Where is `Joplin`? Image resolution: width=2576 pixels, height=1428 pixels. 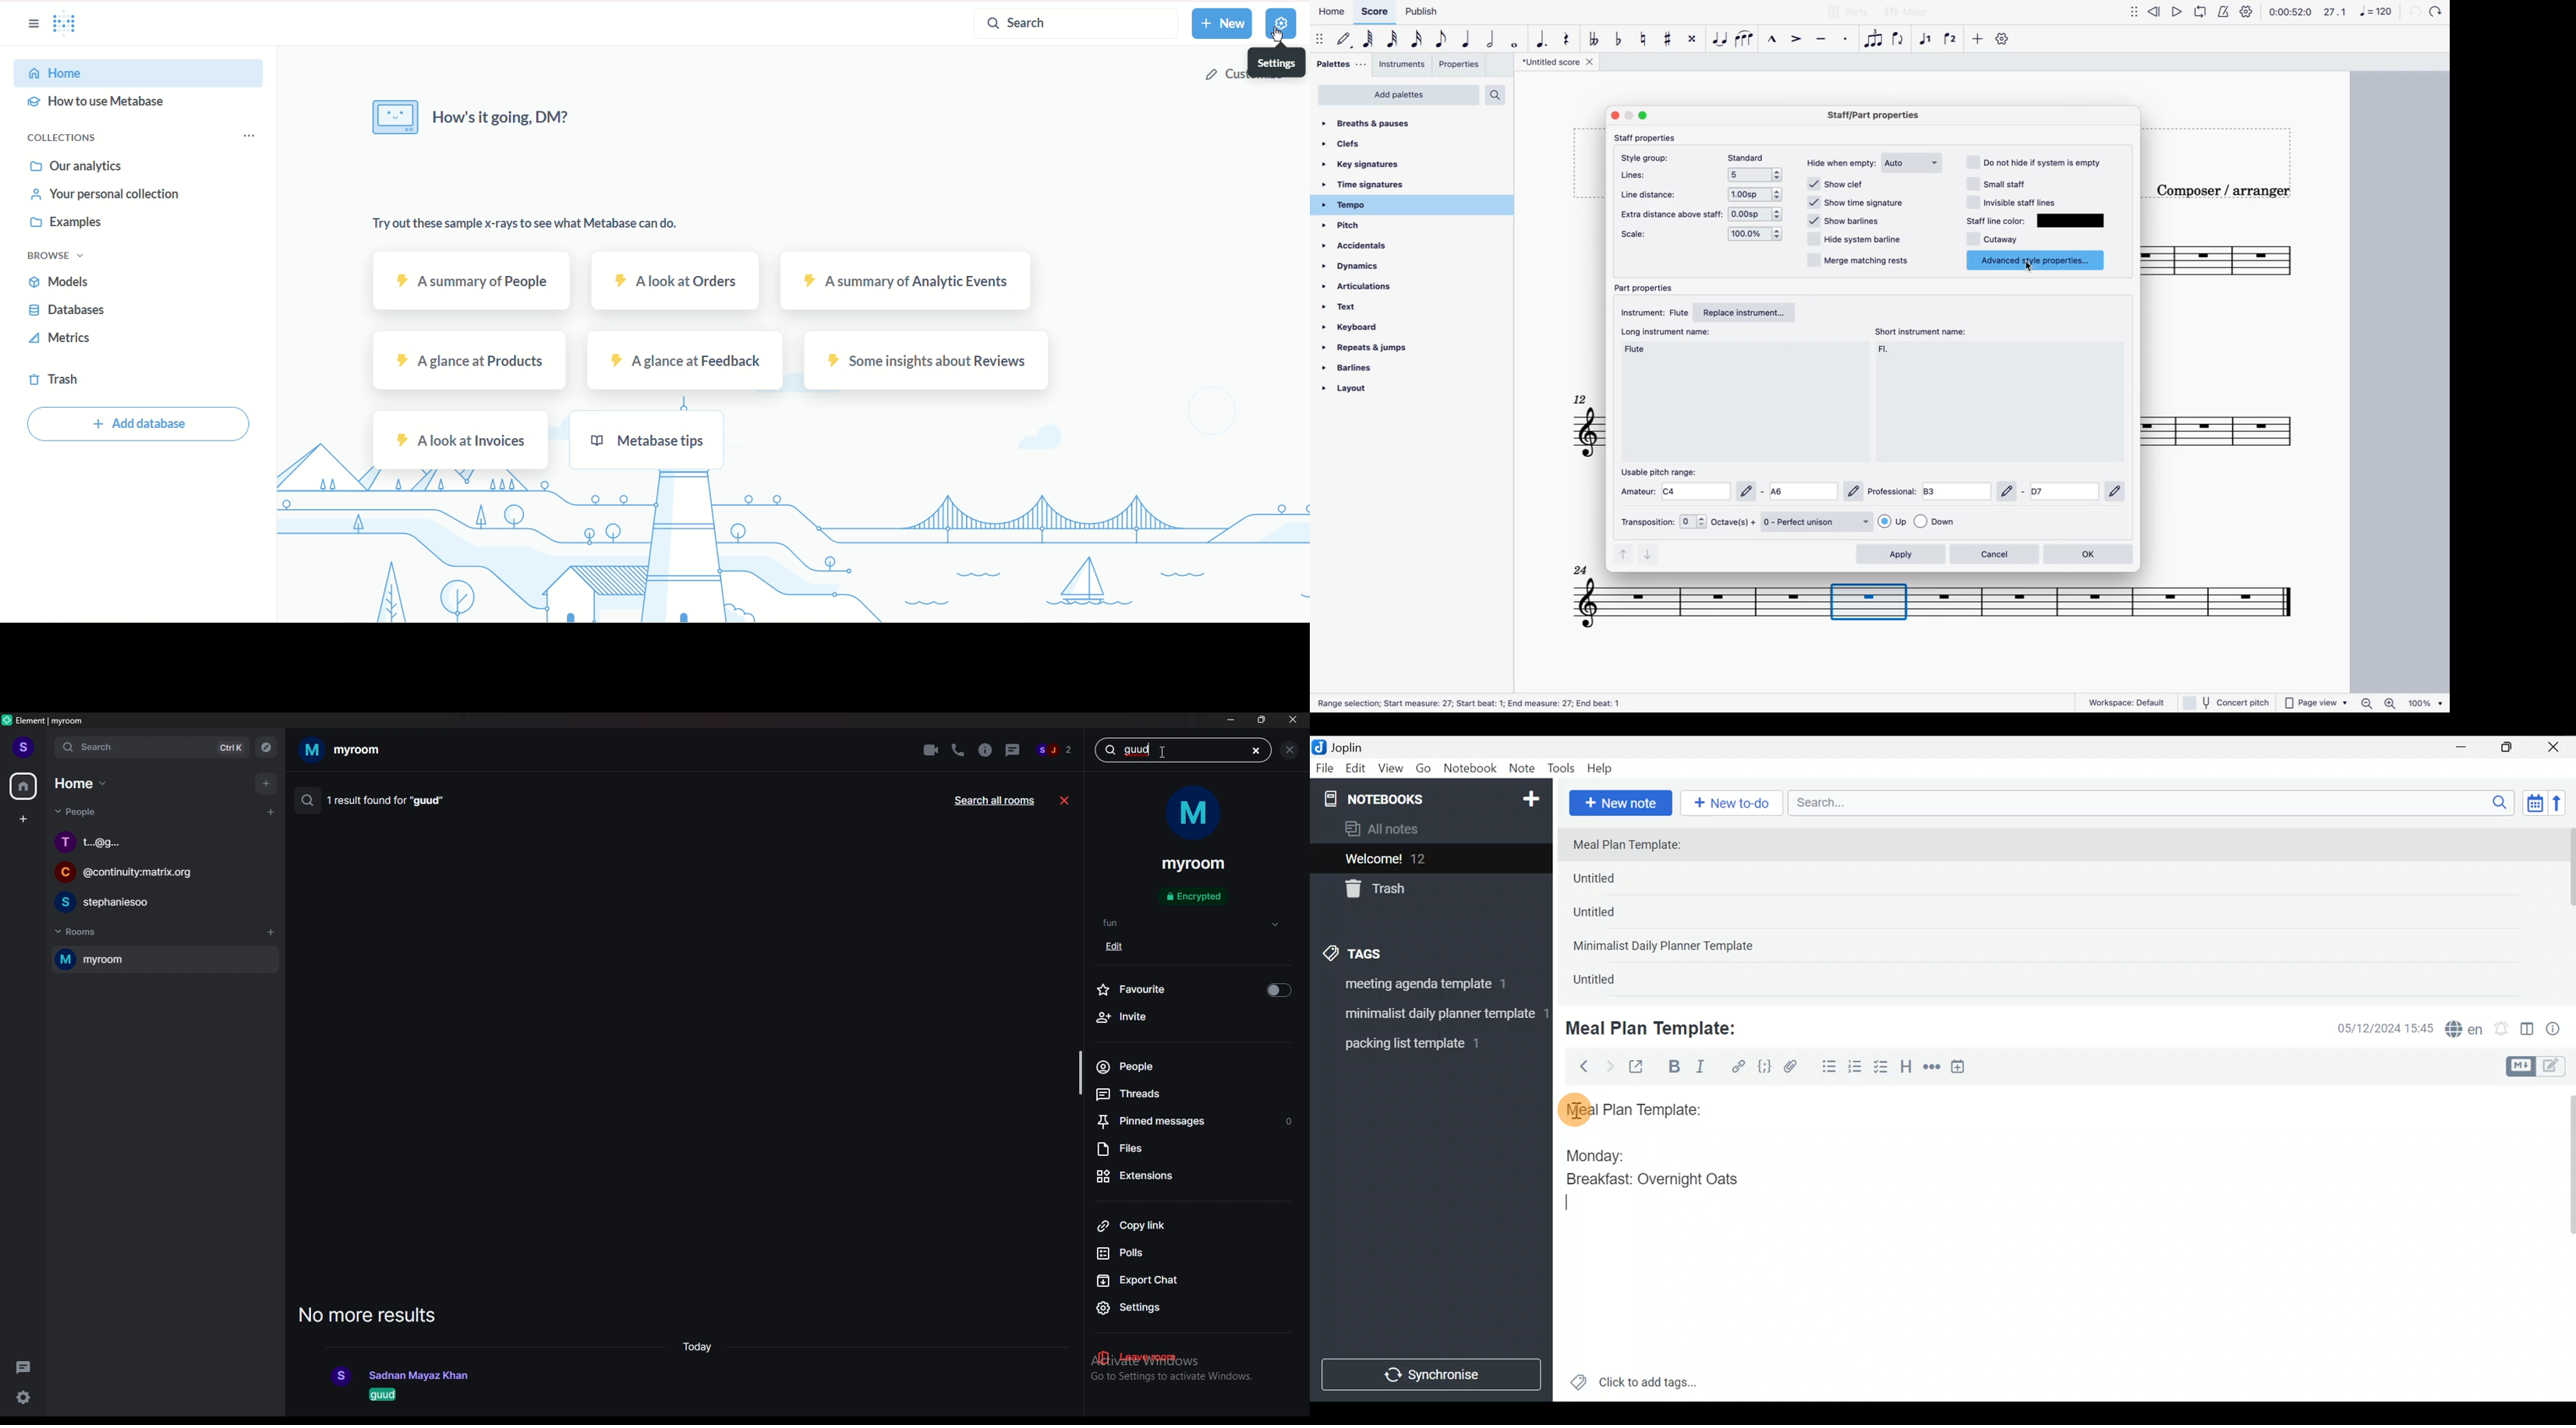 Joplin is located at coordinates (1355, 745).